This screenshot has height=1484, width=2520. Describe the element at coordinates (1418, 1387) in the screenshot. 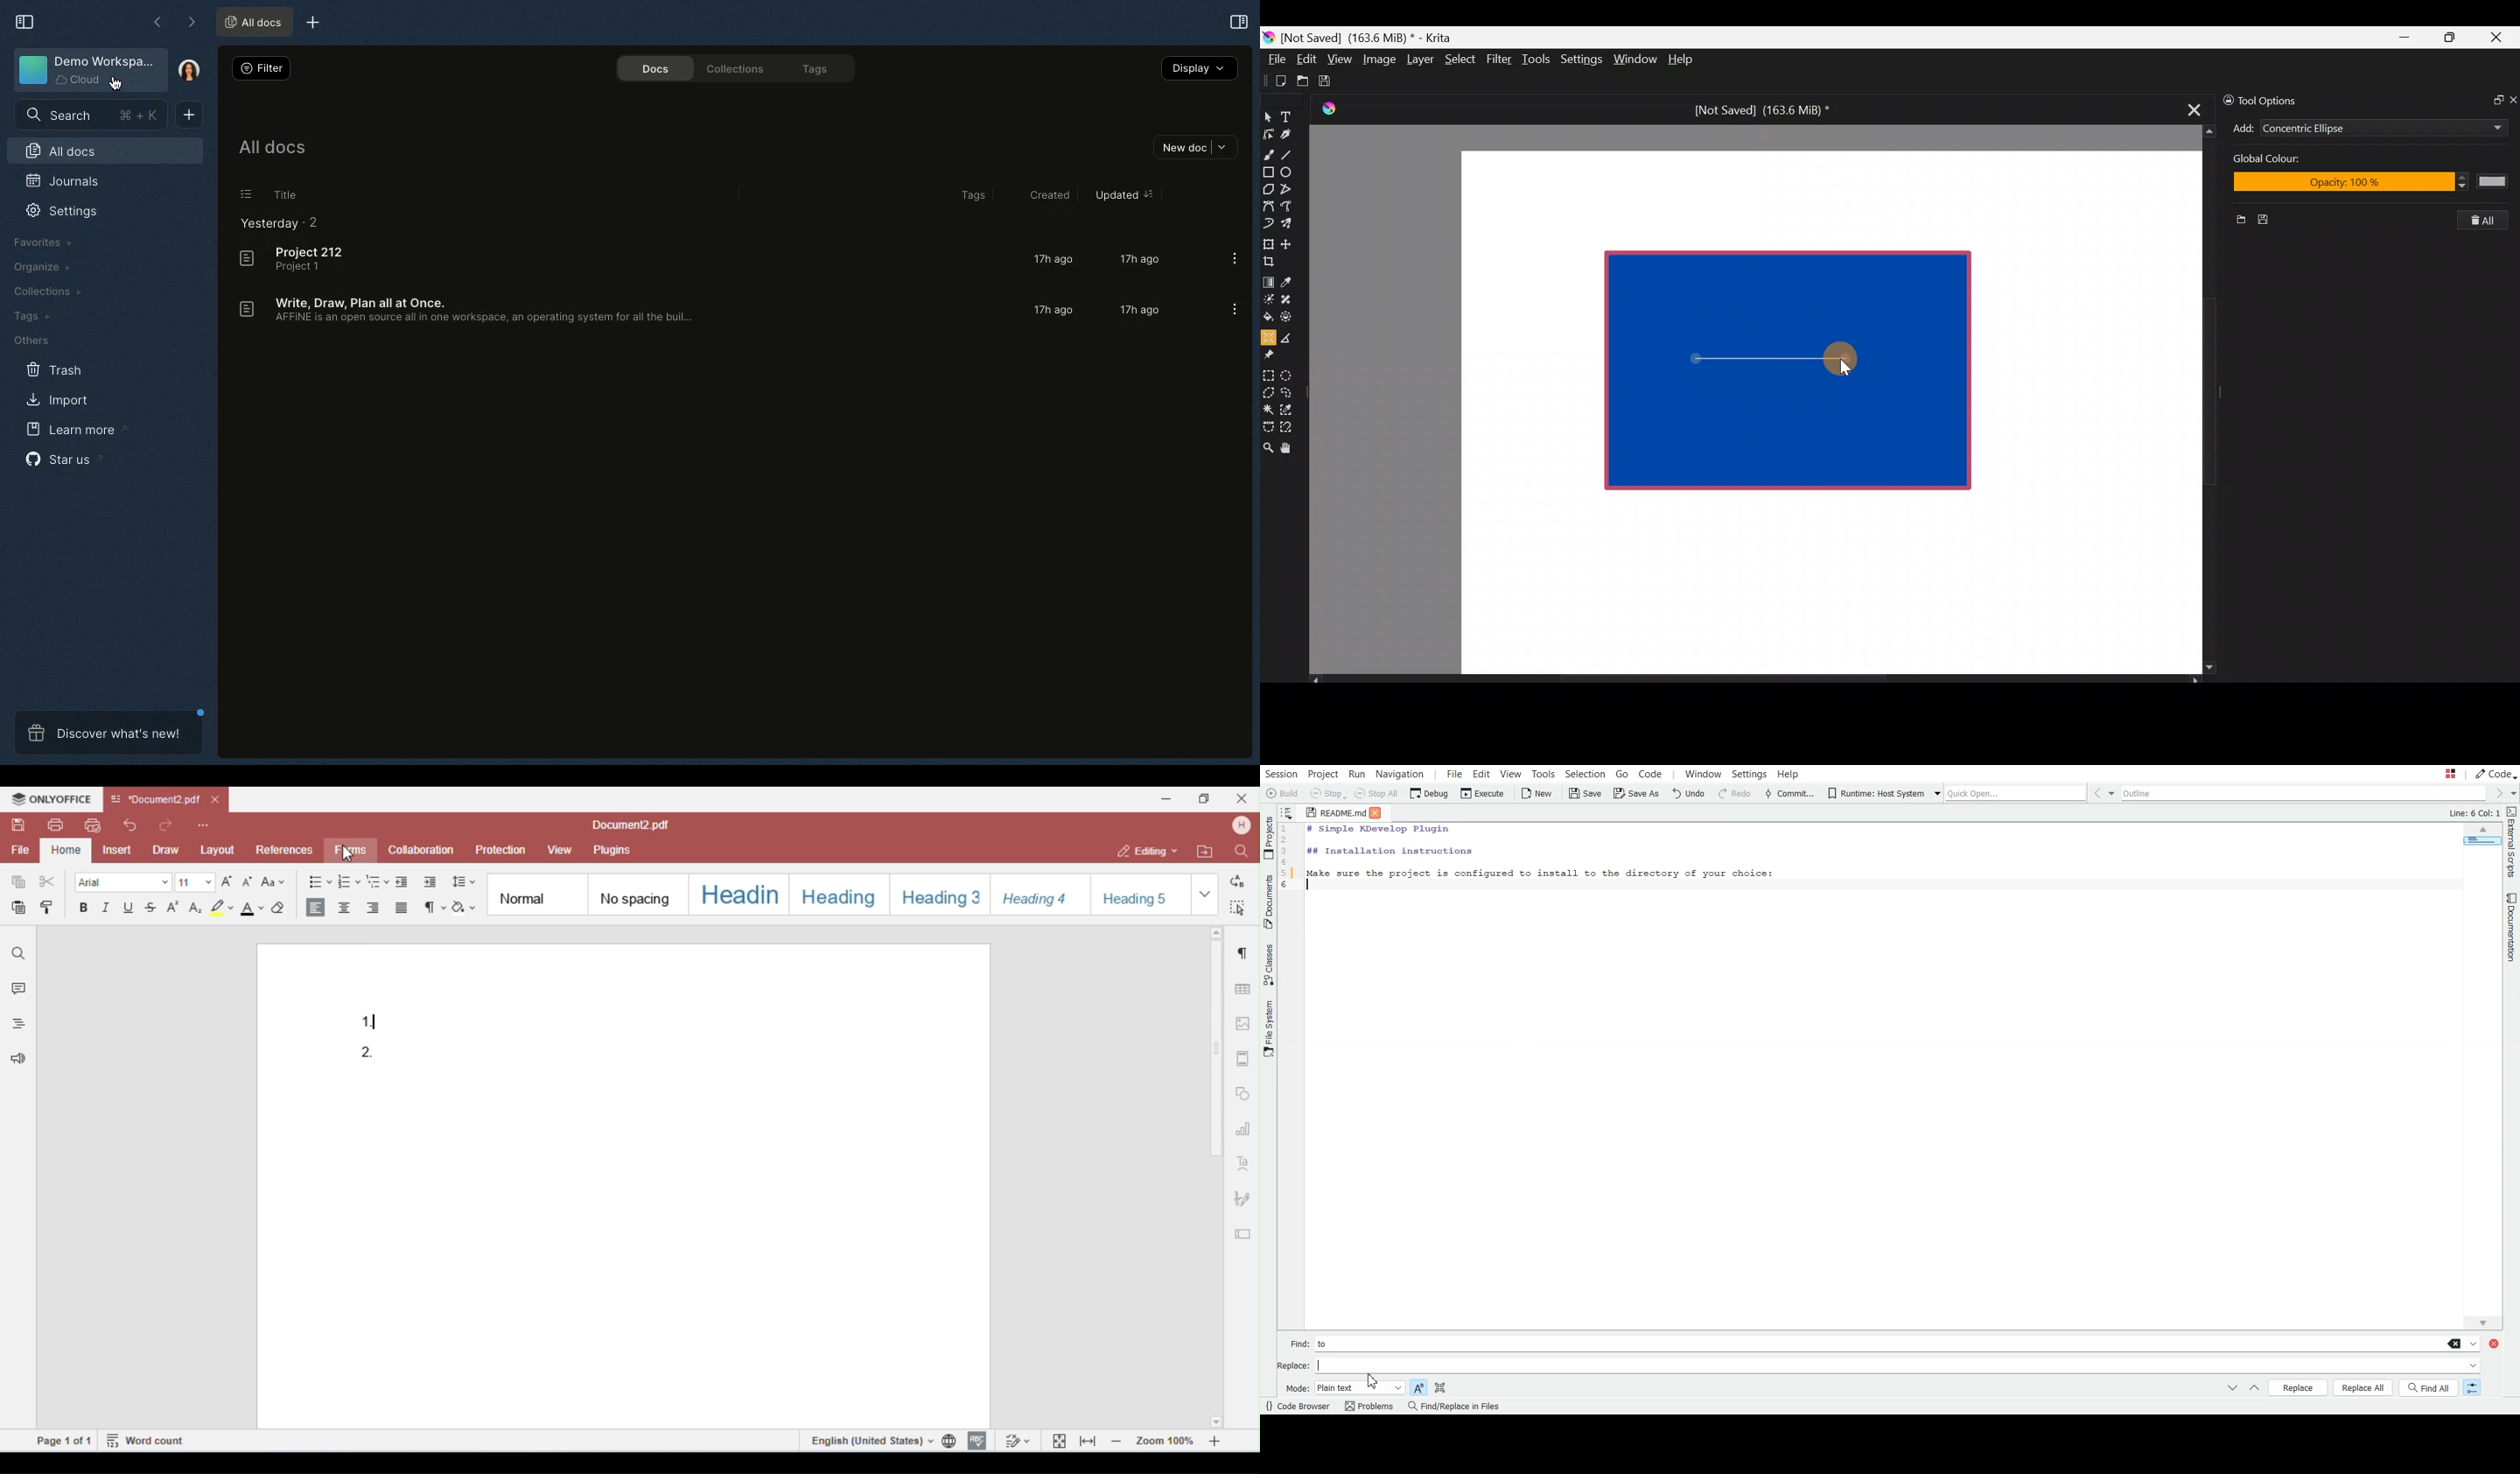

I see `Match case sensitive` at that location.